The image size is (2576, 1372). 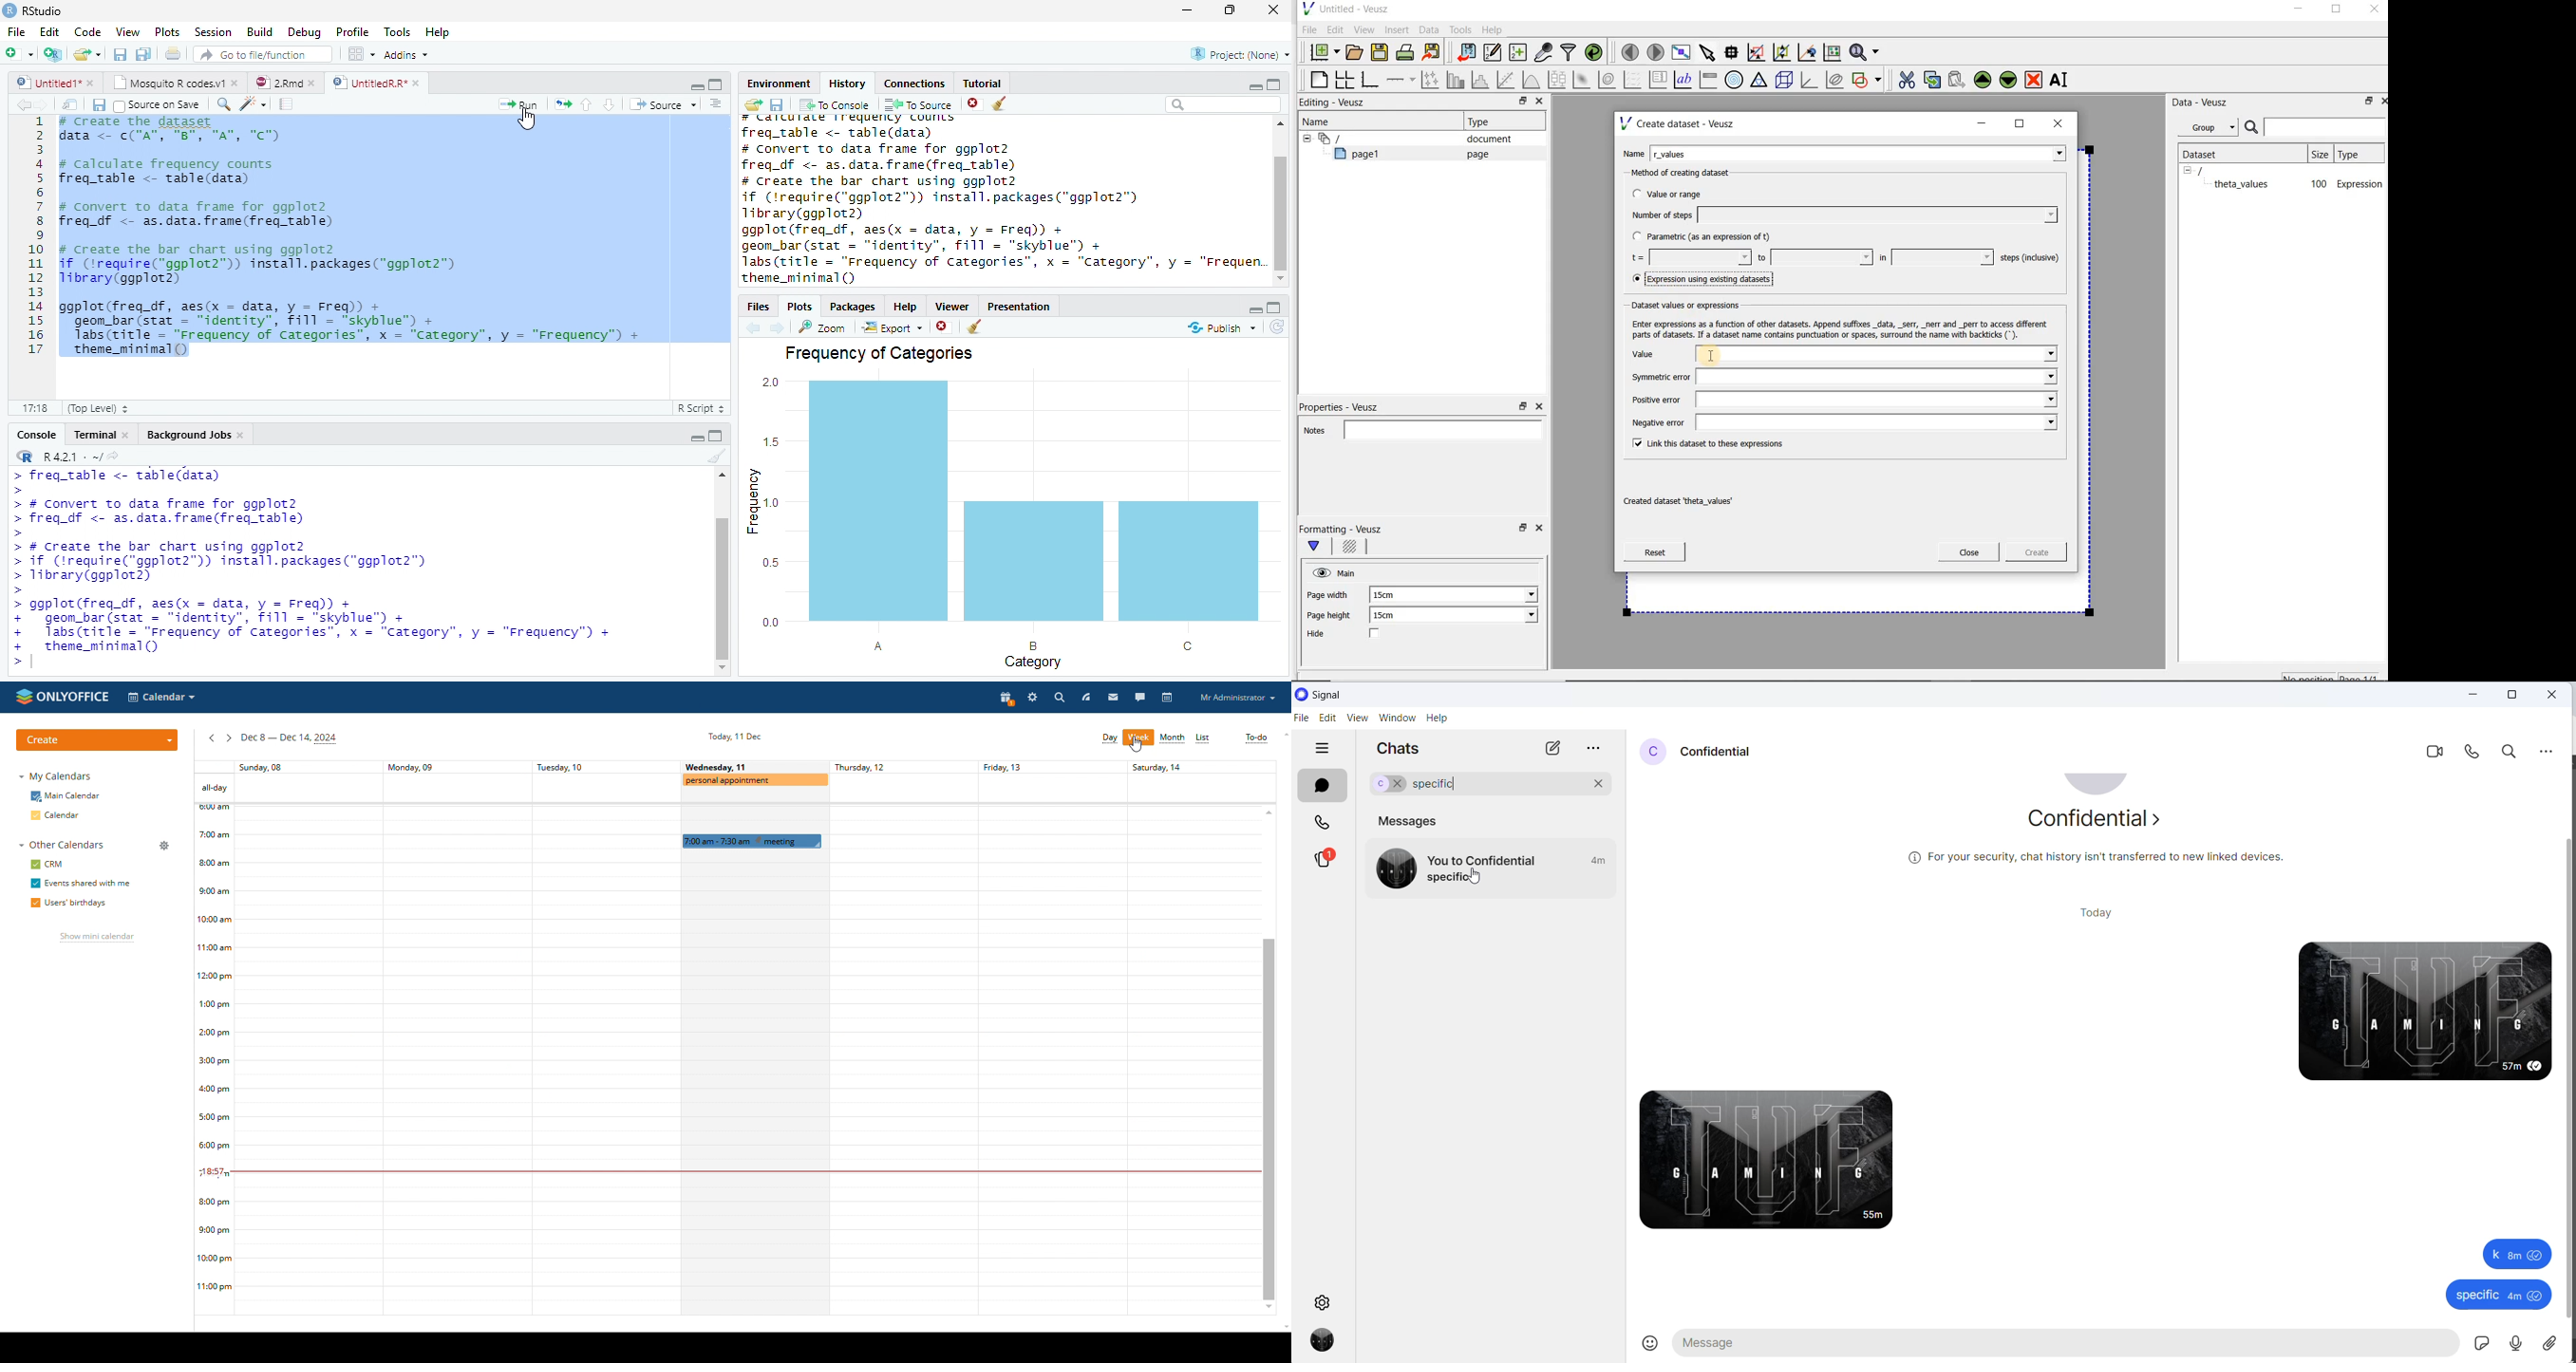 I want to click on Console, so click(x=39, y=434).